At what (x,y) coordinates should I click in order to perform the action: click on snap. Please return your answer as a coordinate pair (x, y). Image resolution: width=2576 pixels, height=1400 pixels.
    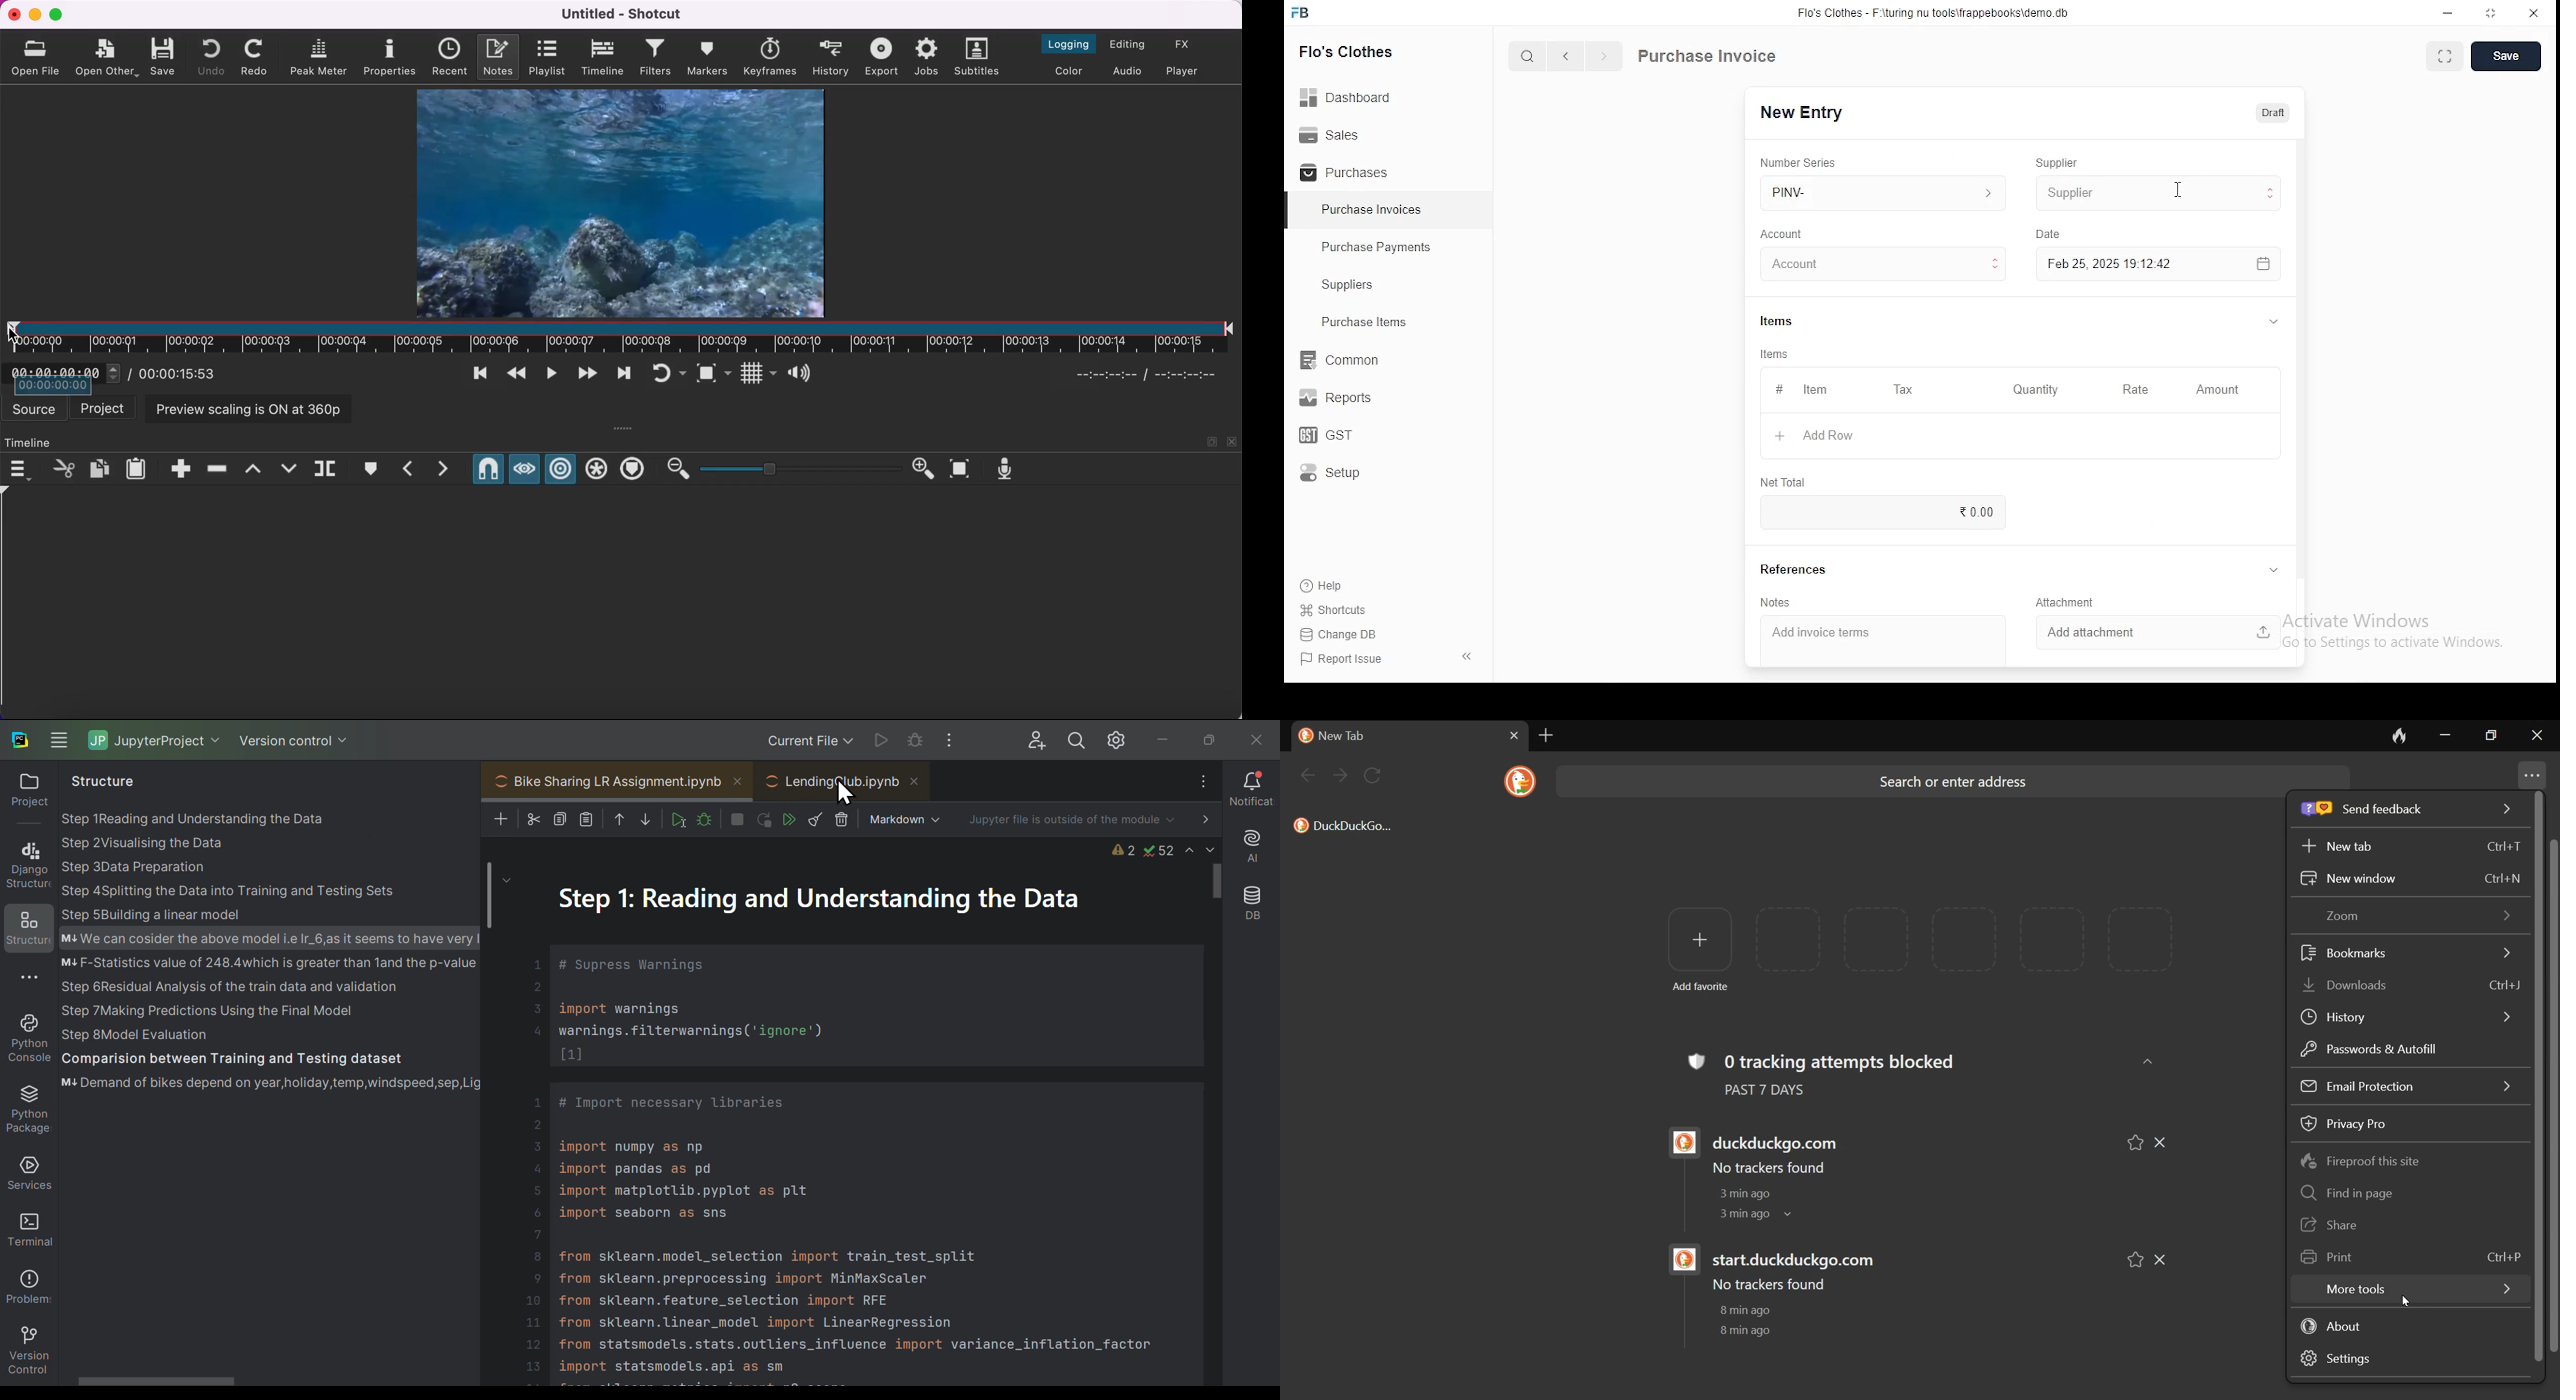
    Looking at the image, I should click on (487, 470).